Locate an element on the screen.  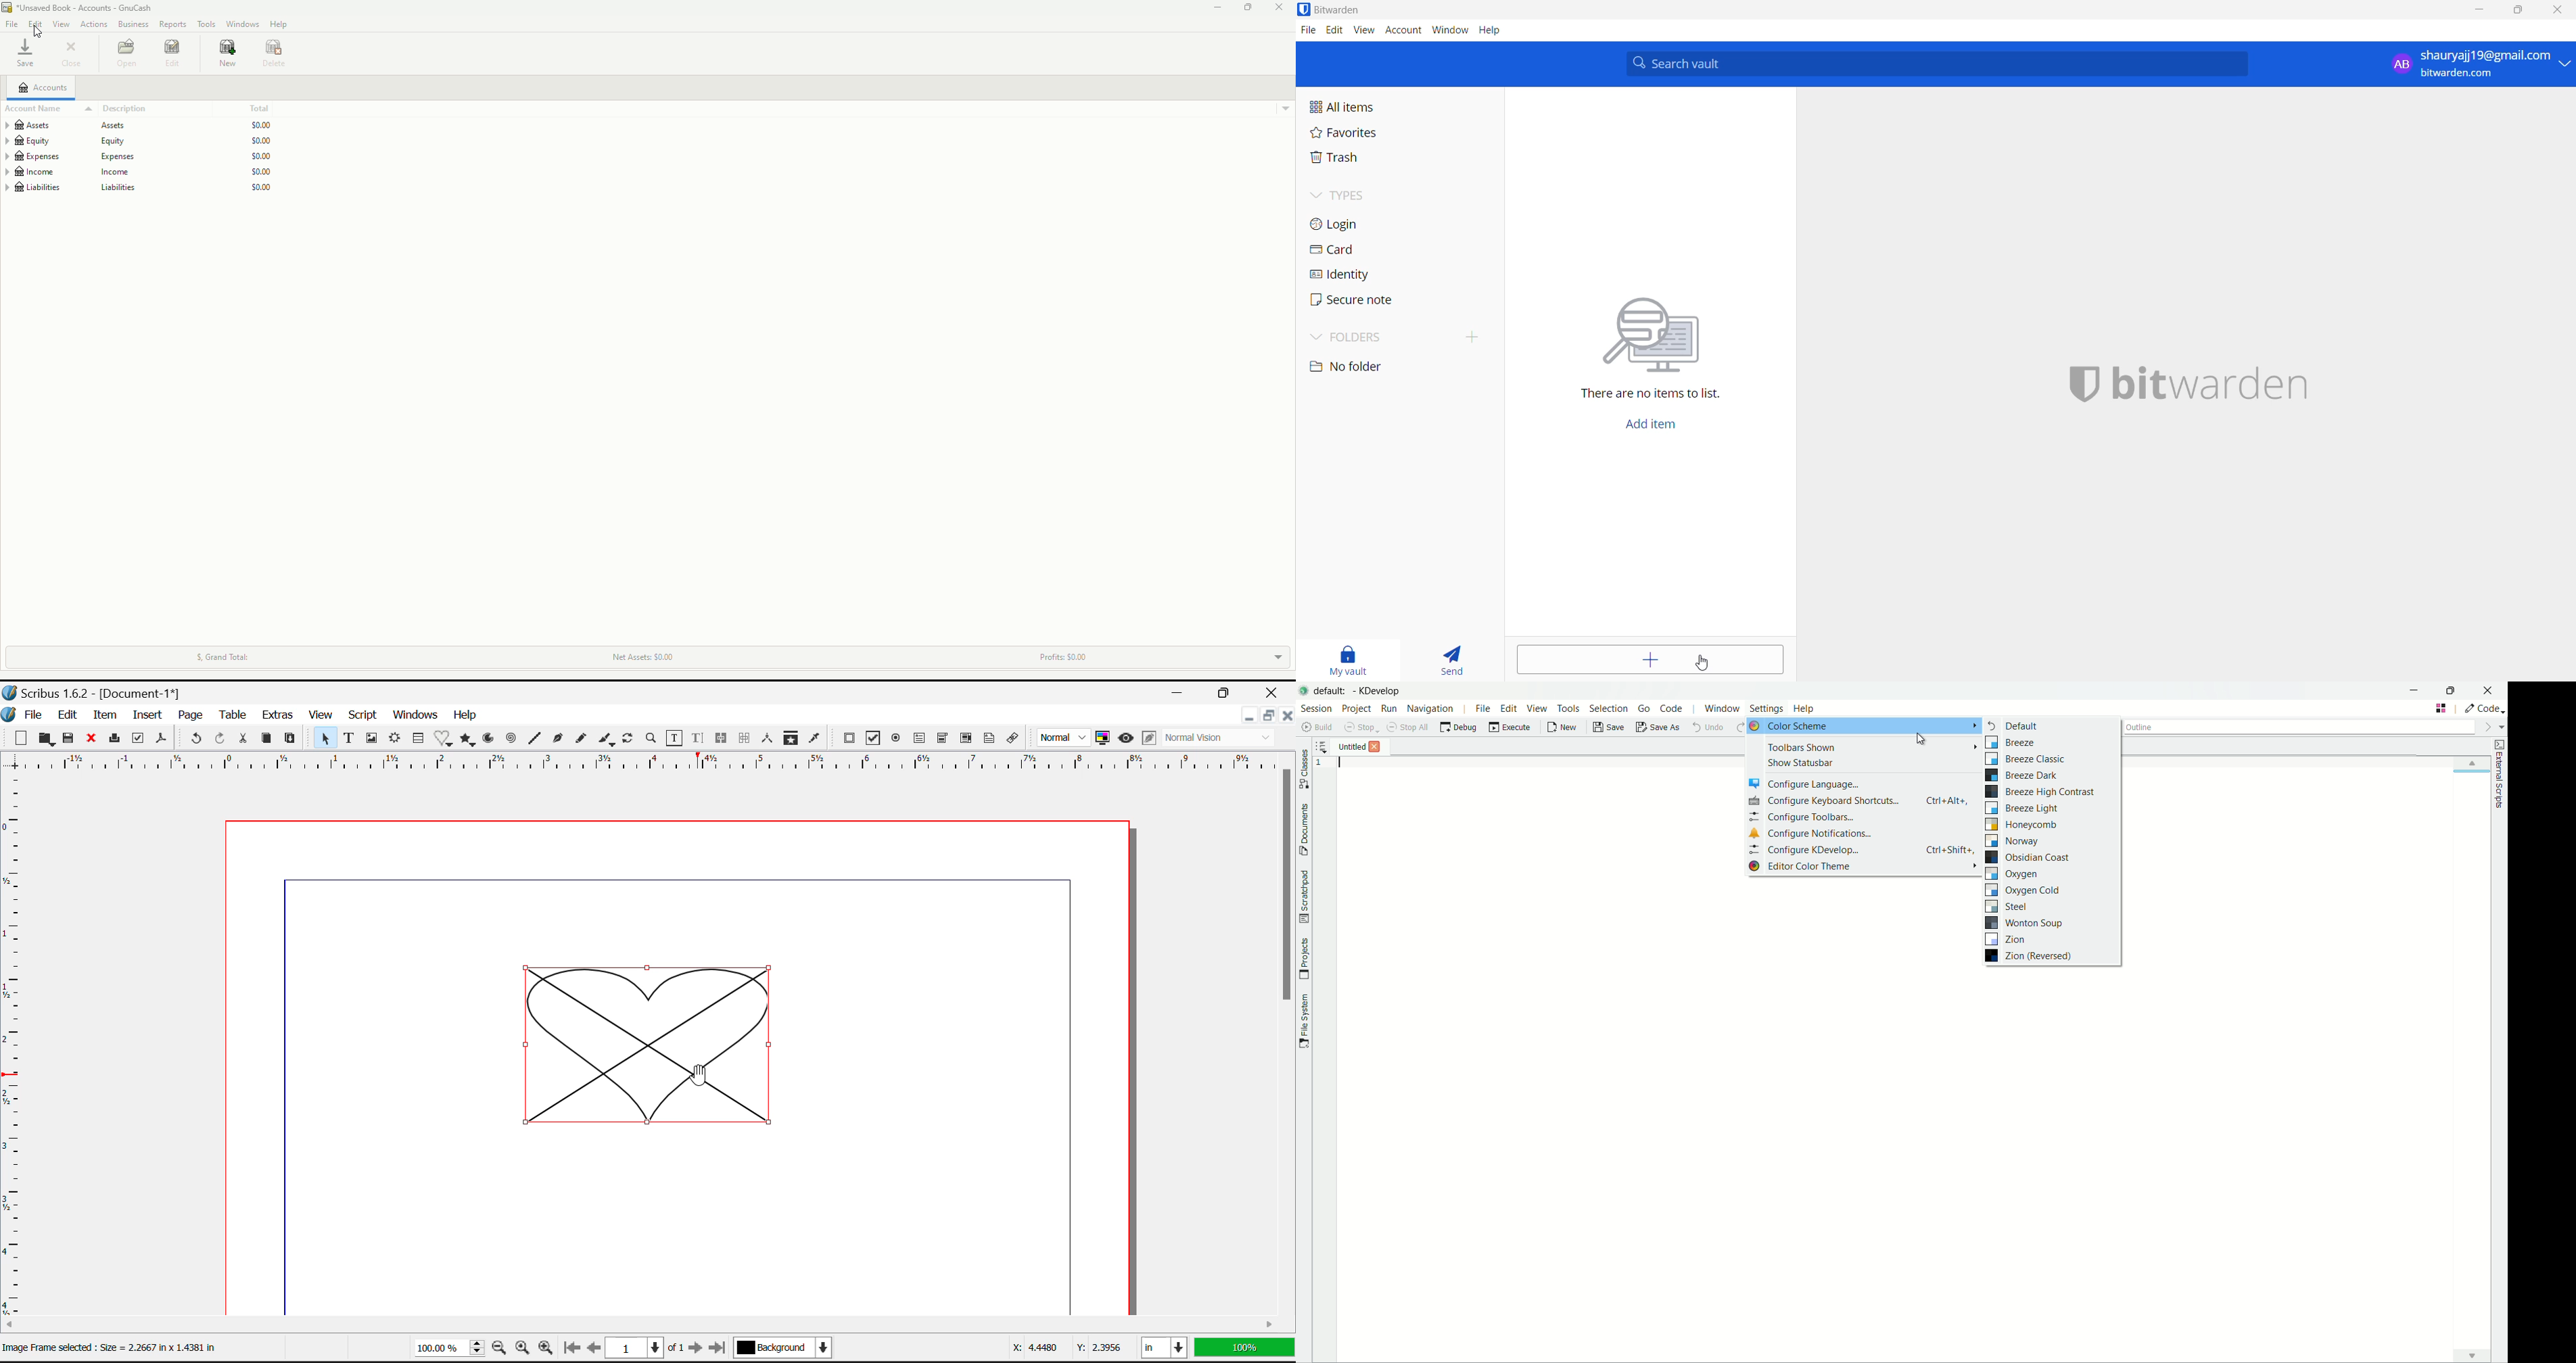
Zoom to 100% is located at coordinates (521, 1350).